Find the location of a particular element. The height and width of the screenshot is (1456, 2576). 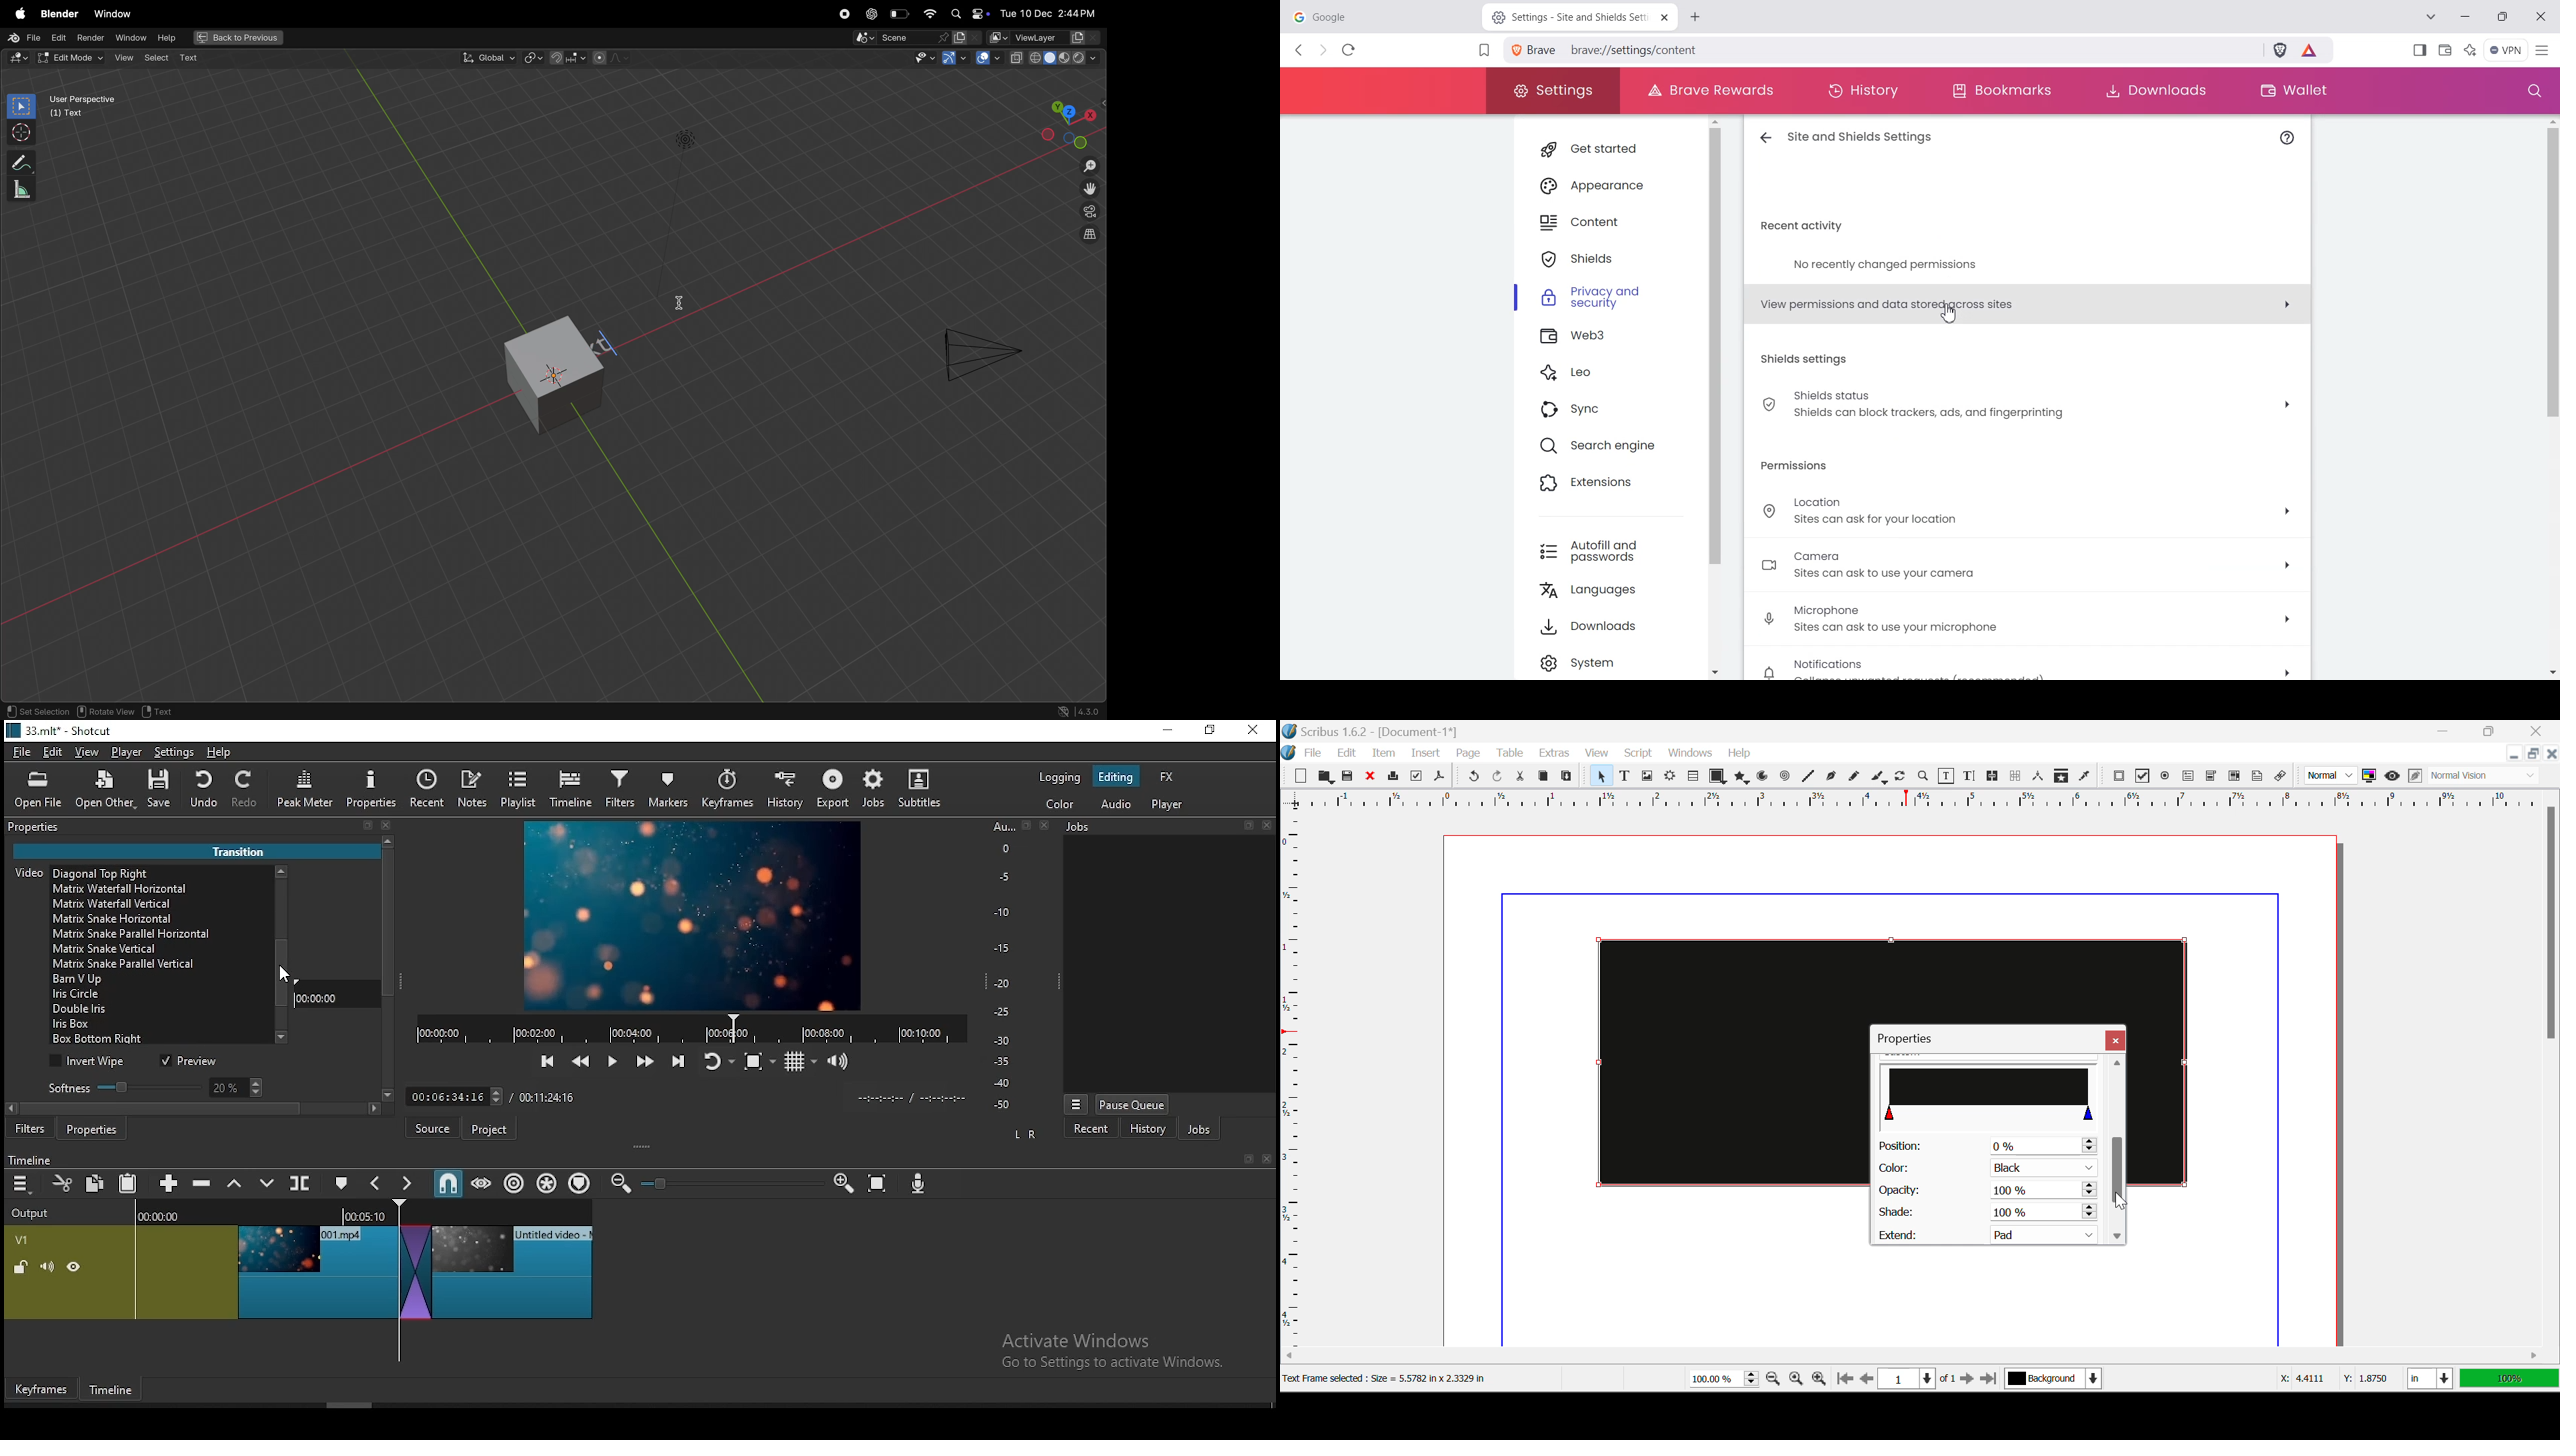

Delink Frames is located at coordinates (2016, 776).